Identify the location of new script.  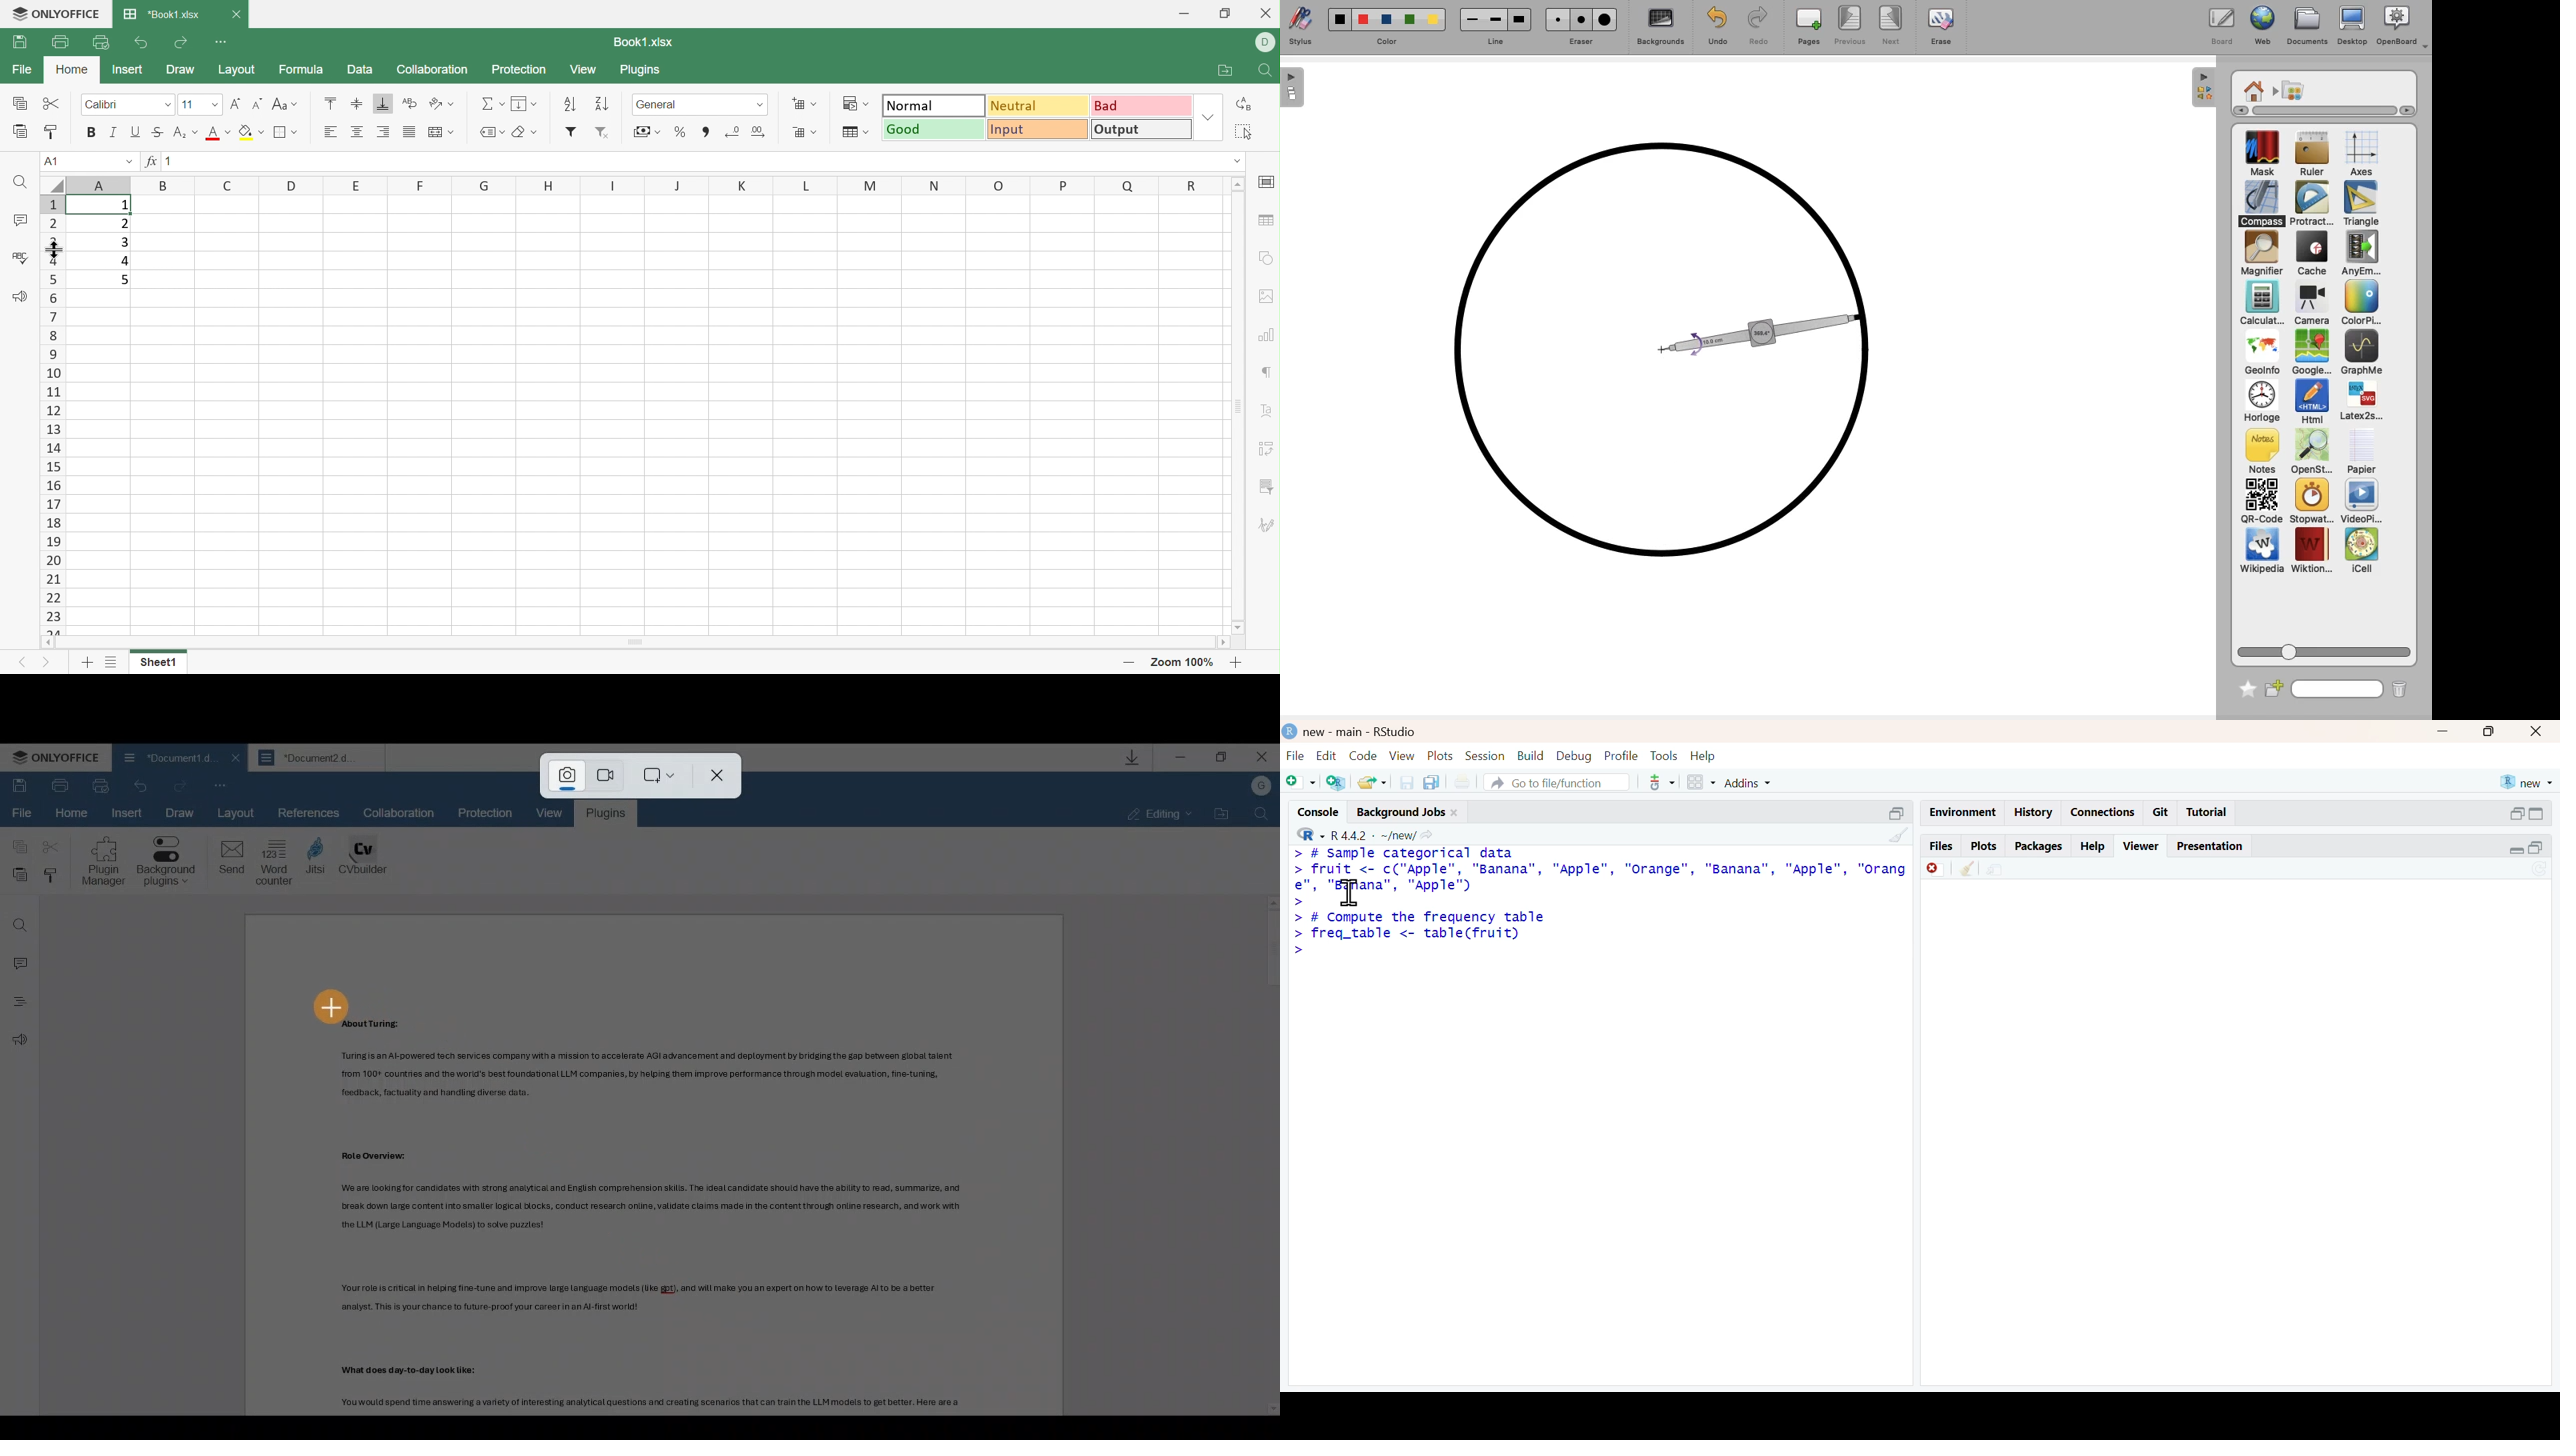
(1301, 783).